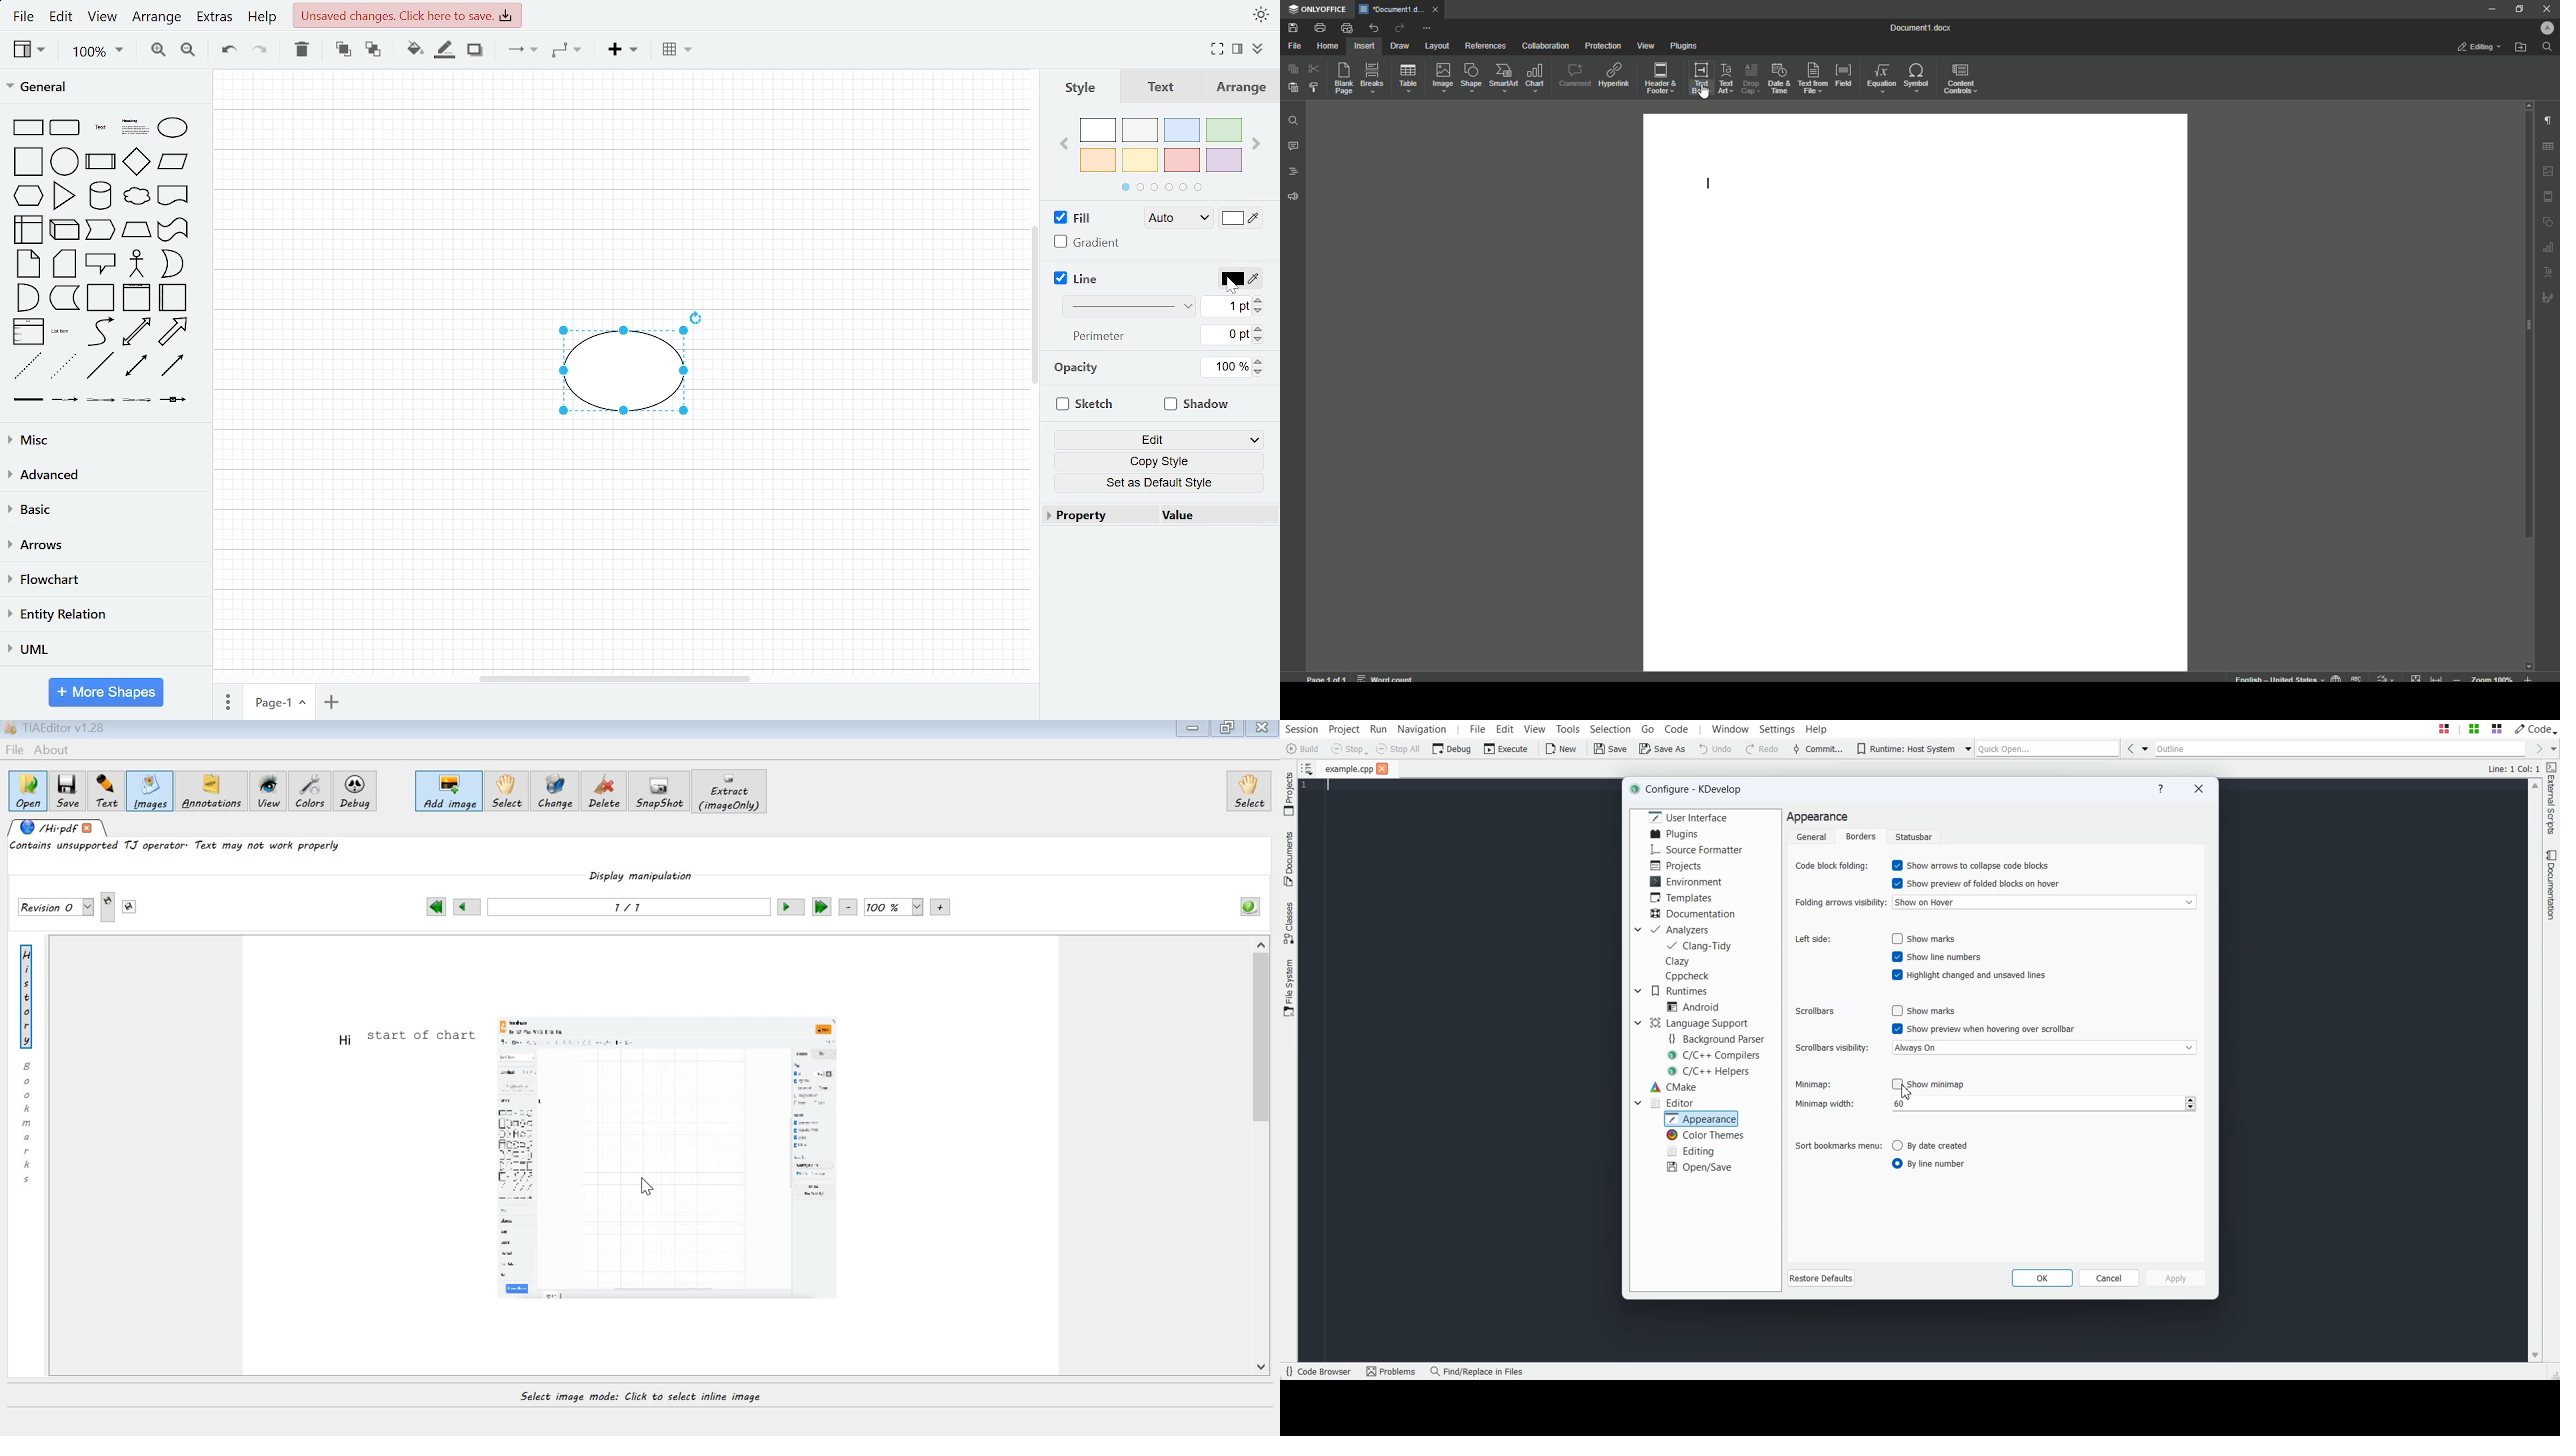  I want to click on arrange, so click(158, 20).